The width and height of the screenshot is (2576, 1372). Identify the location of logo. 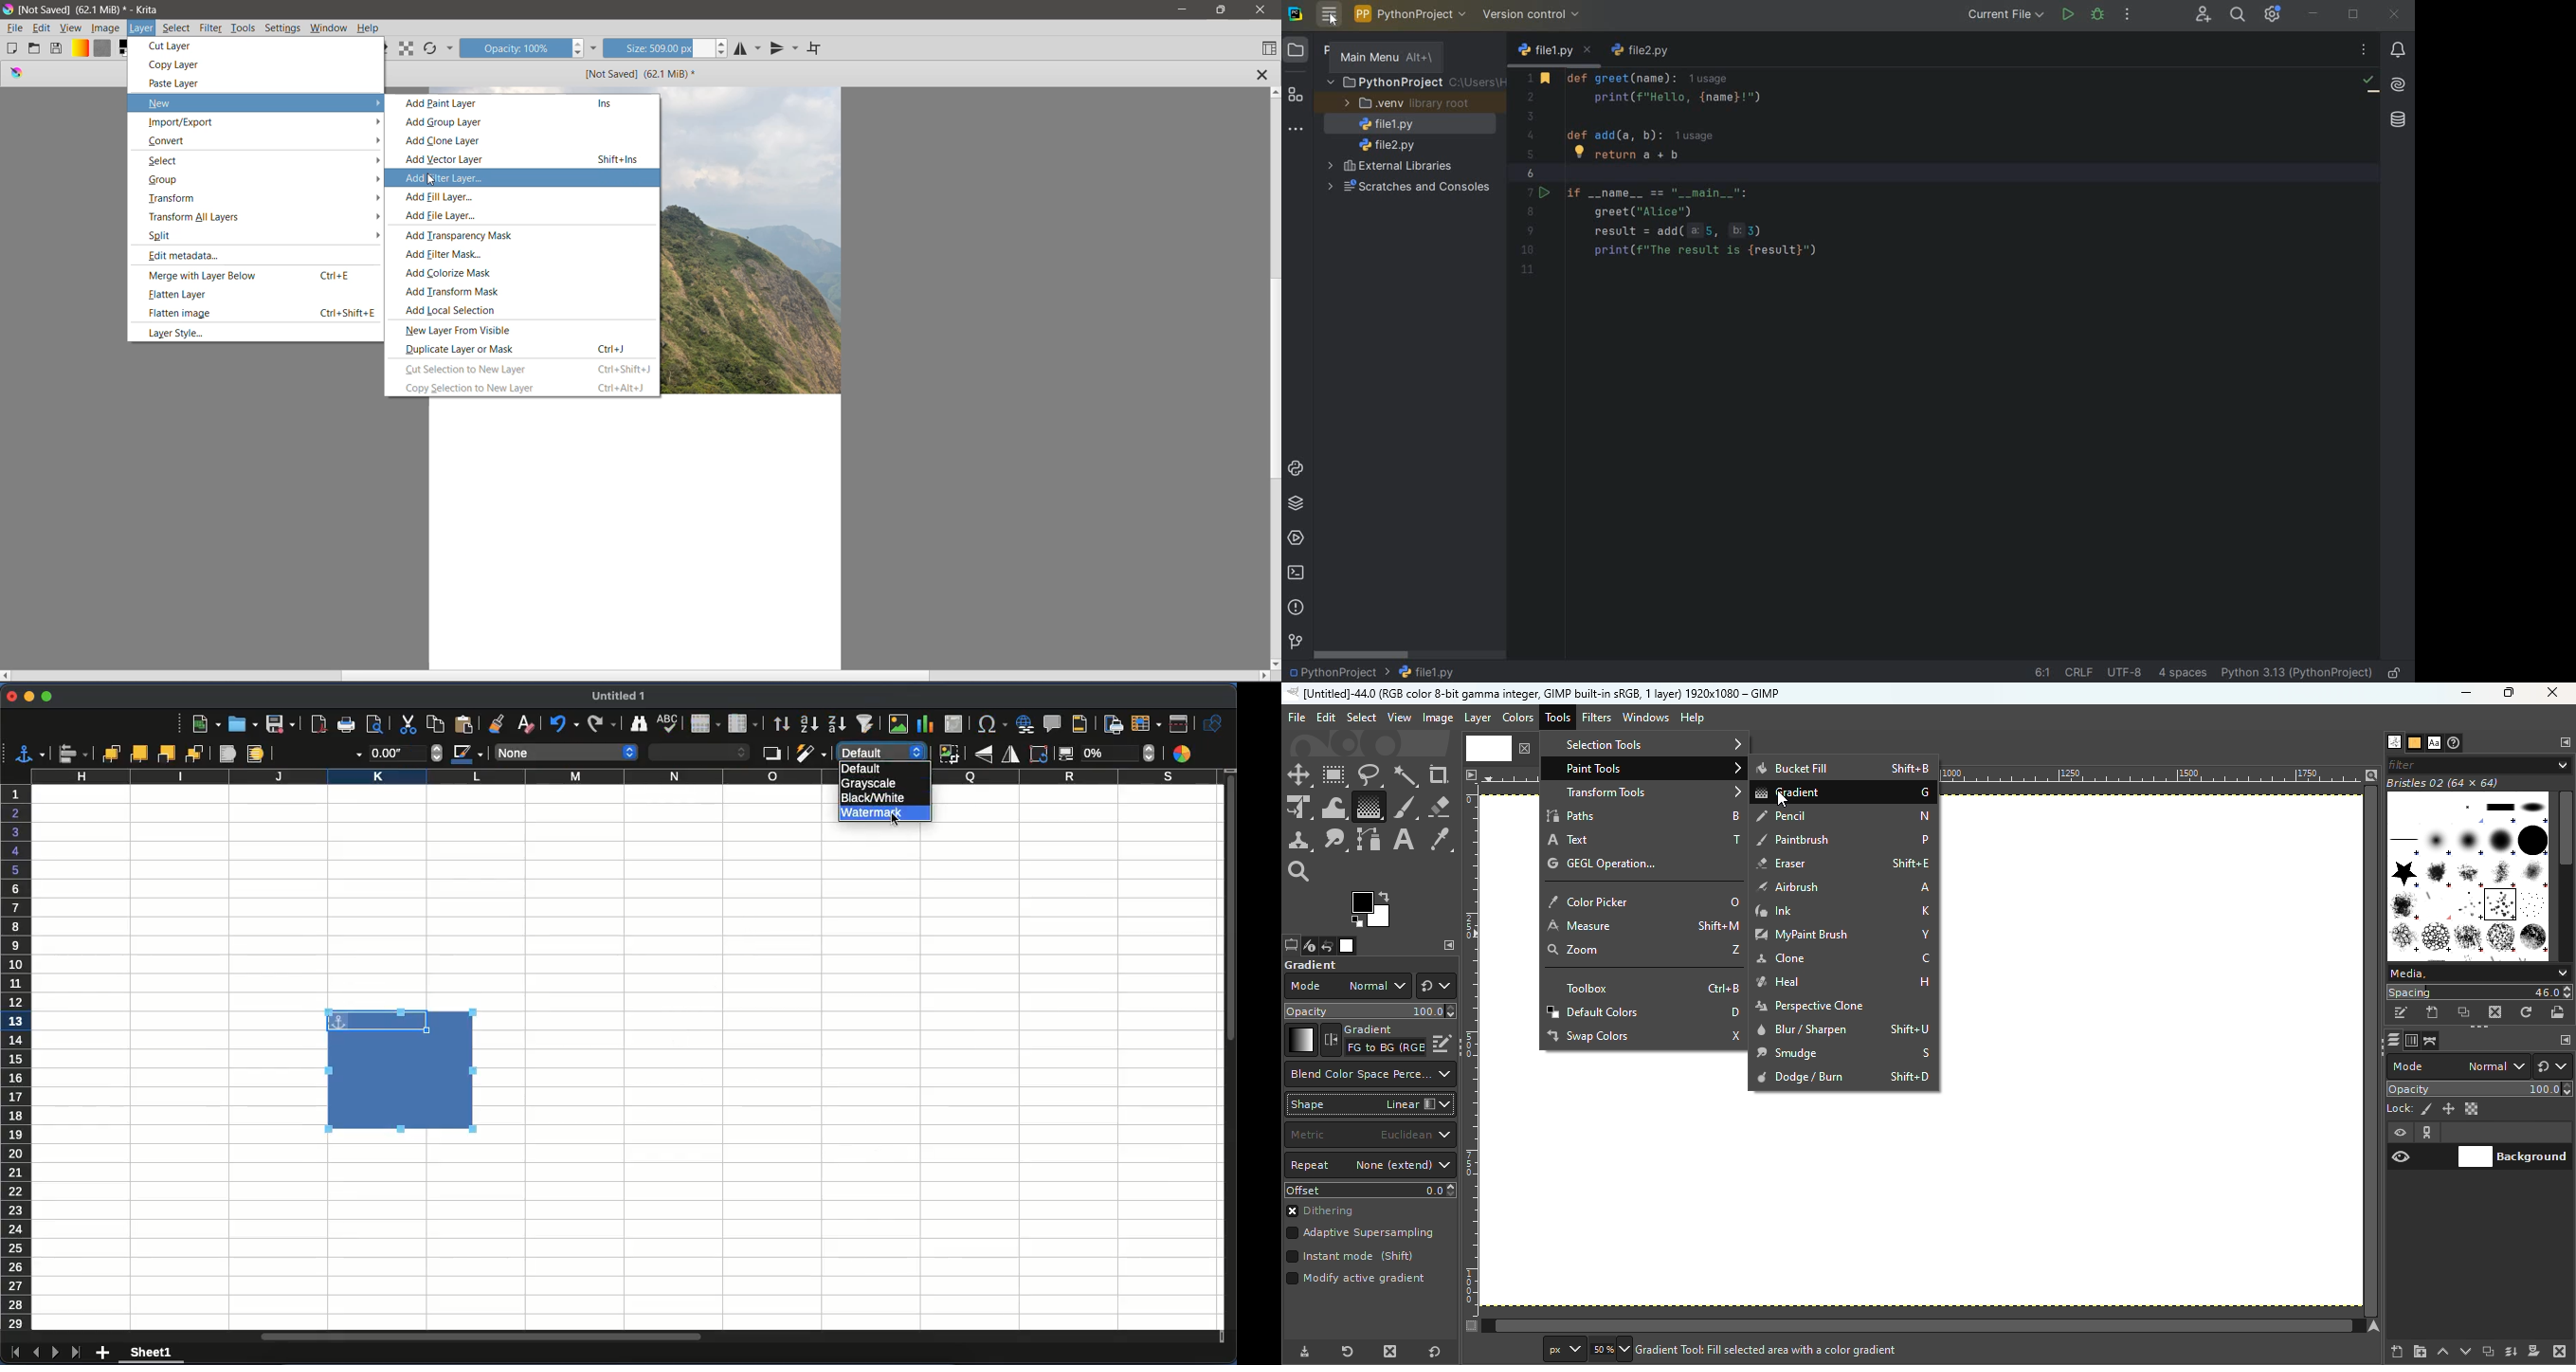
(17, 75).